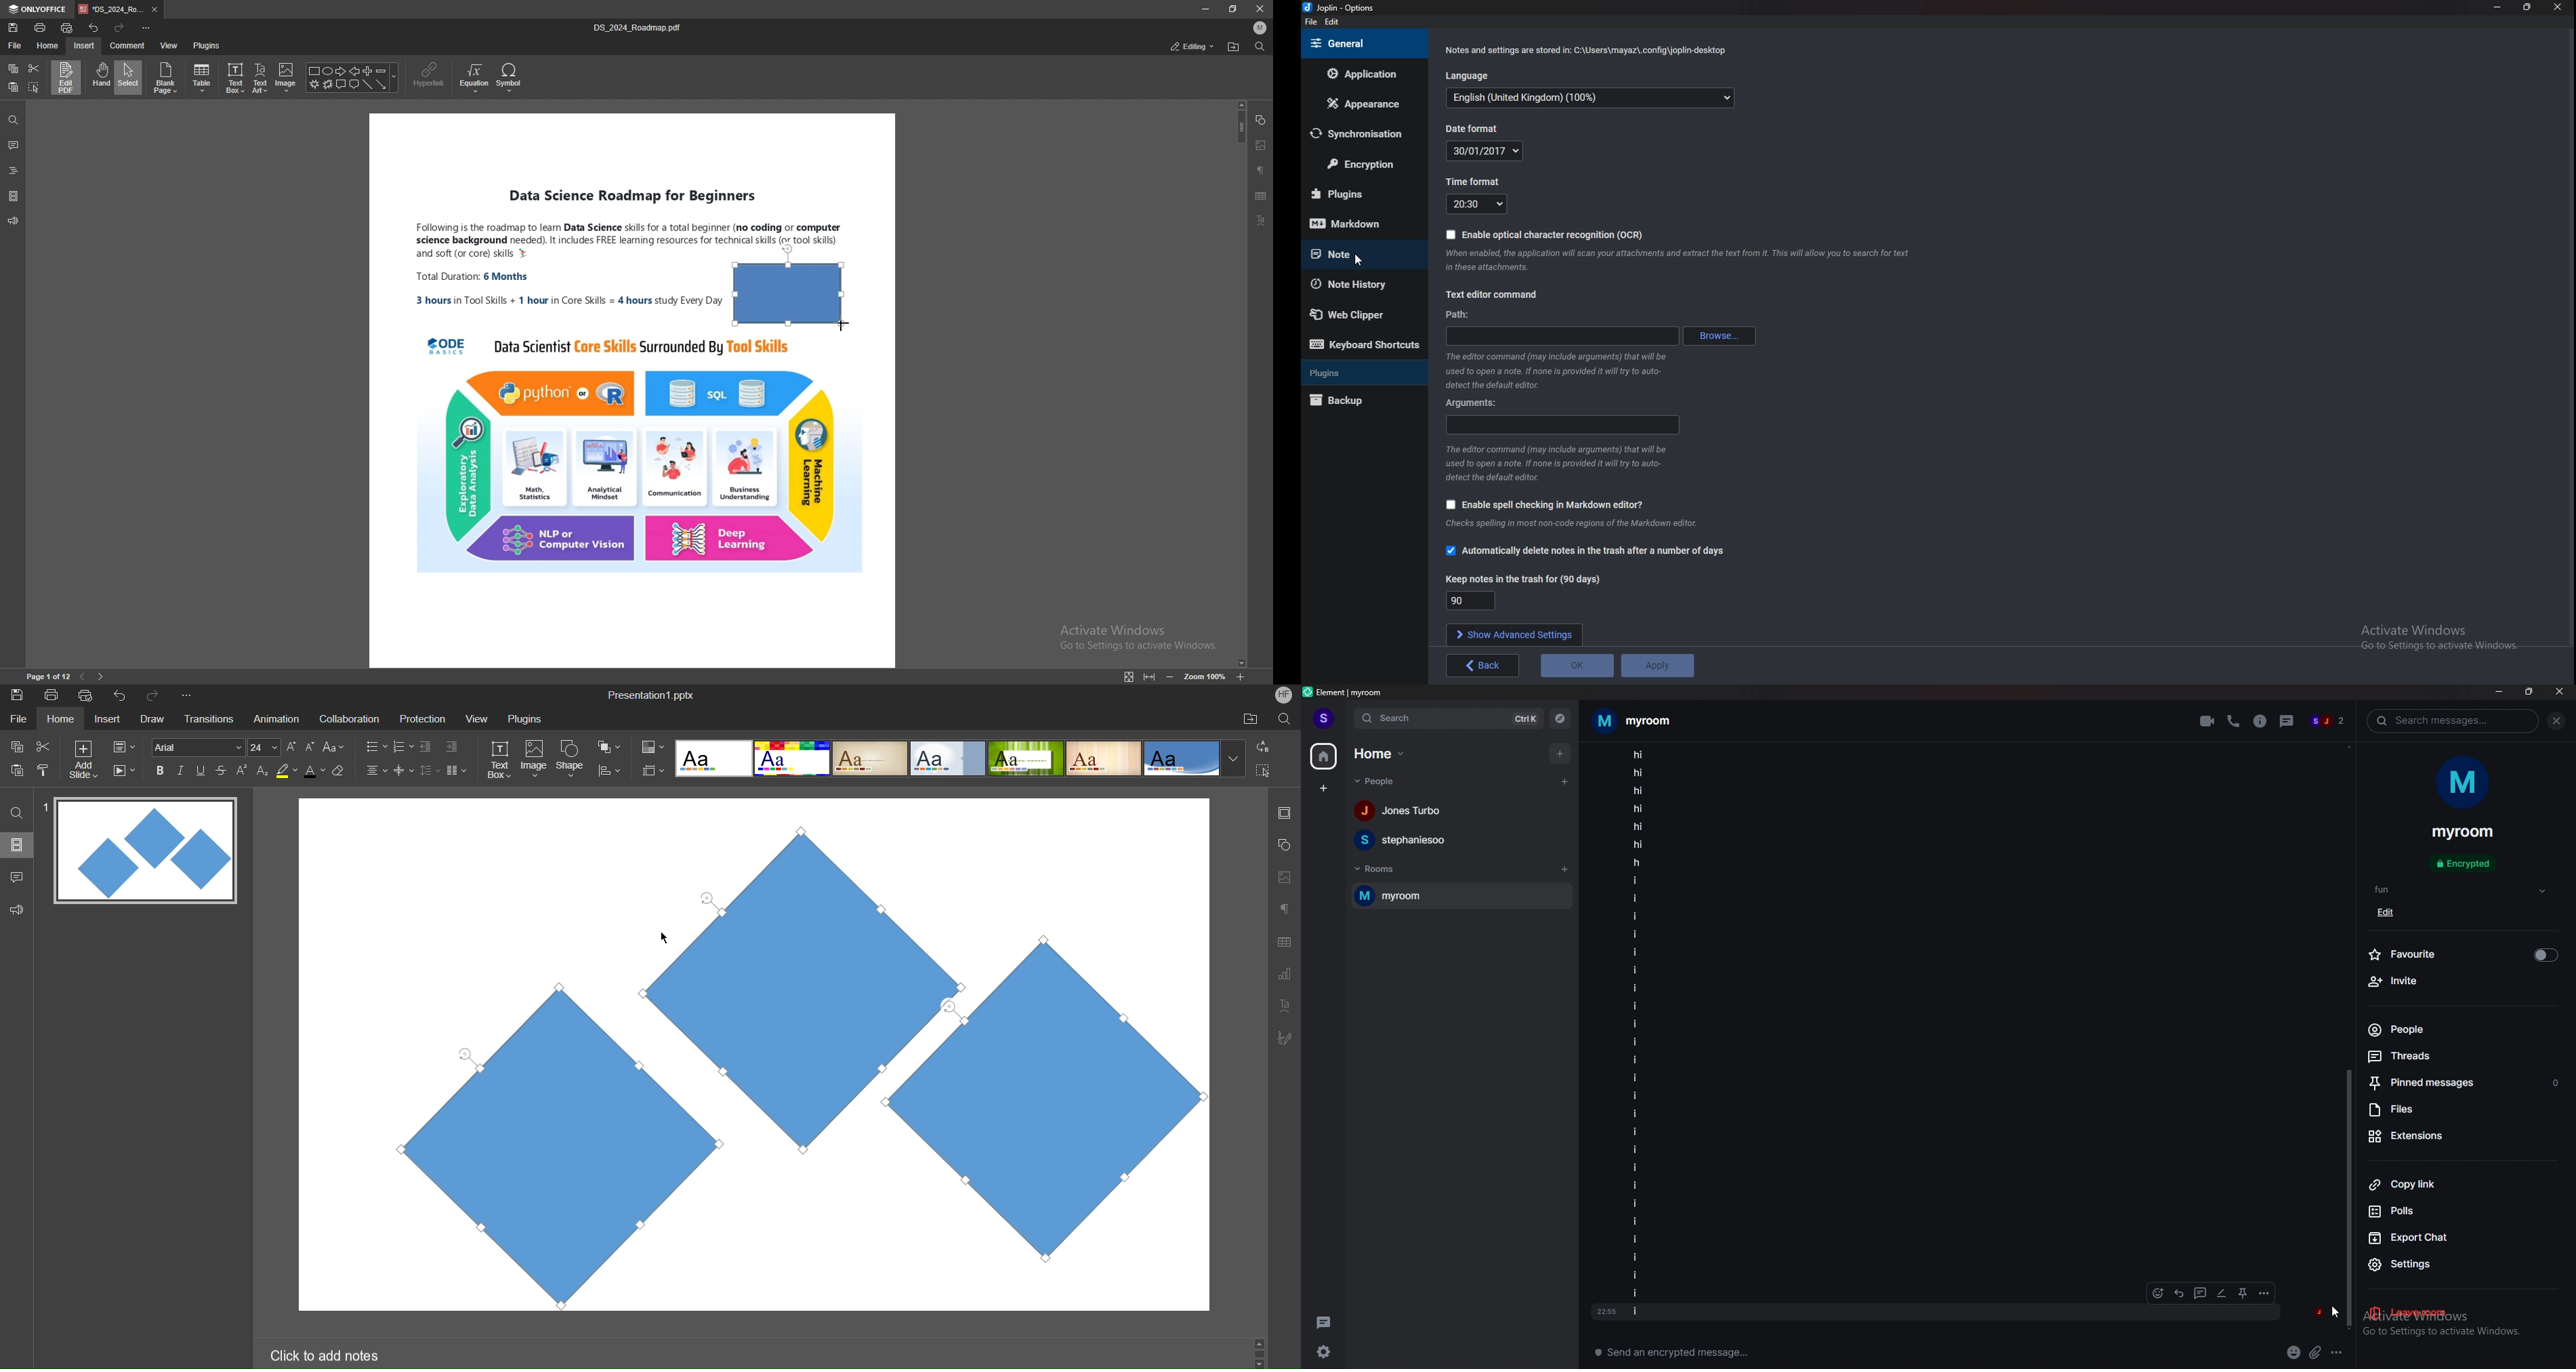 This screenshot has width=2576, height=1372. Describe the element at coordinates (2441, 637) in the screenshot. I see `Activate Windows
Go to Settings to activate Windows.` at that location.